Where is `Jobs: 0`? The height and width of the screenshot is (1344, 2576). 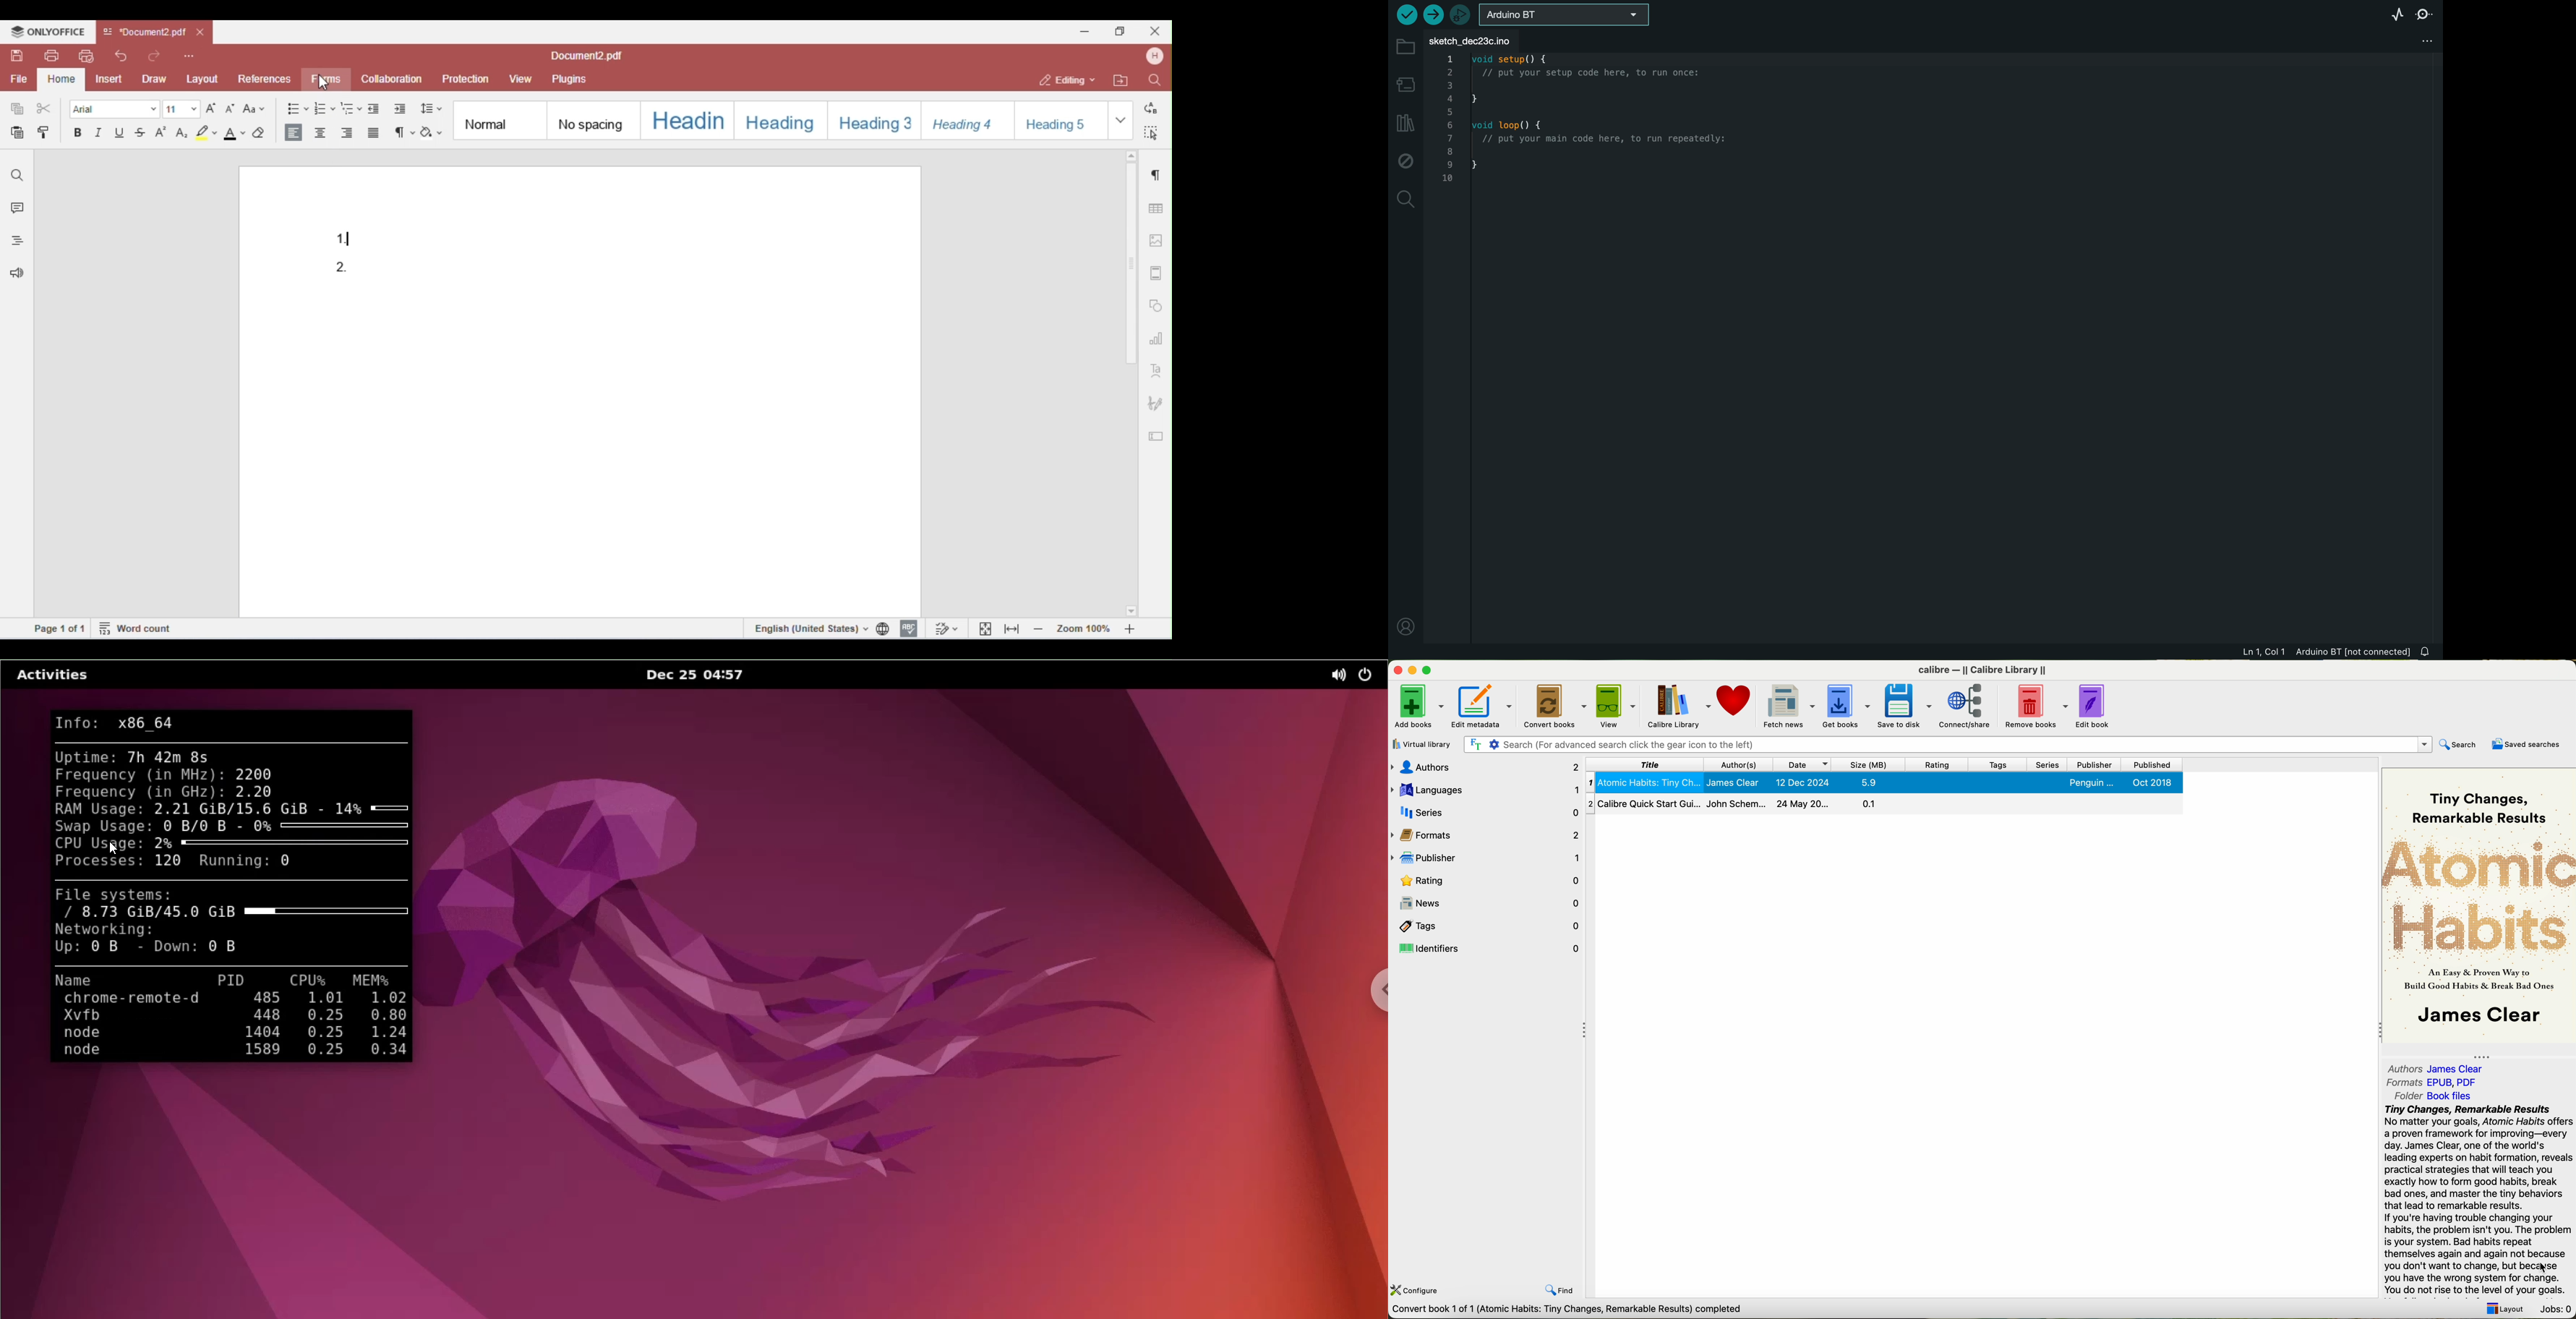
Jobs: 0 is located at coordinates (2557, 1309).